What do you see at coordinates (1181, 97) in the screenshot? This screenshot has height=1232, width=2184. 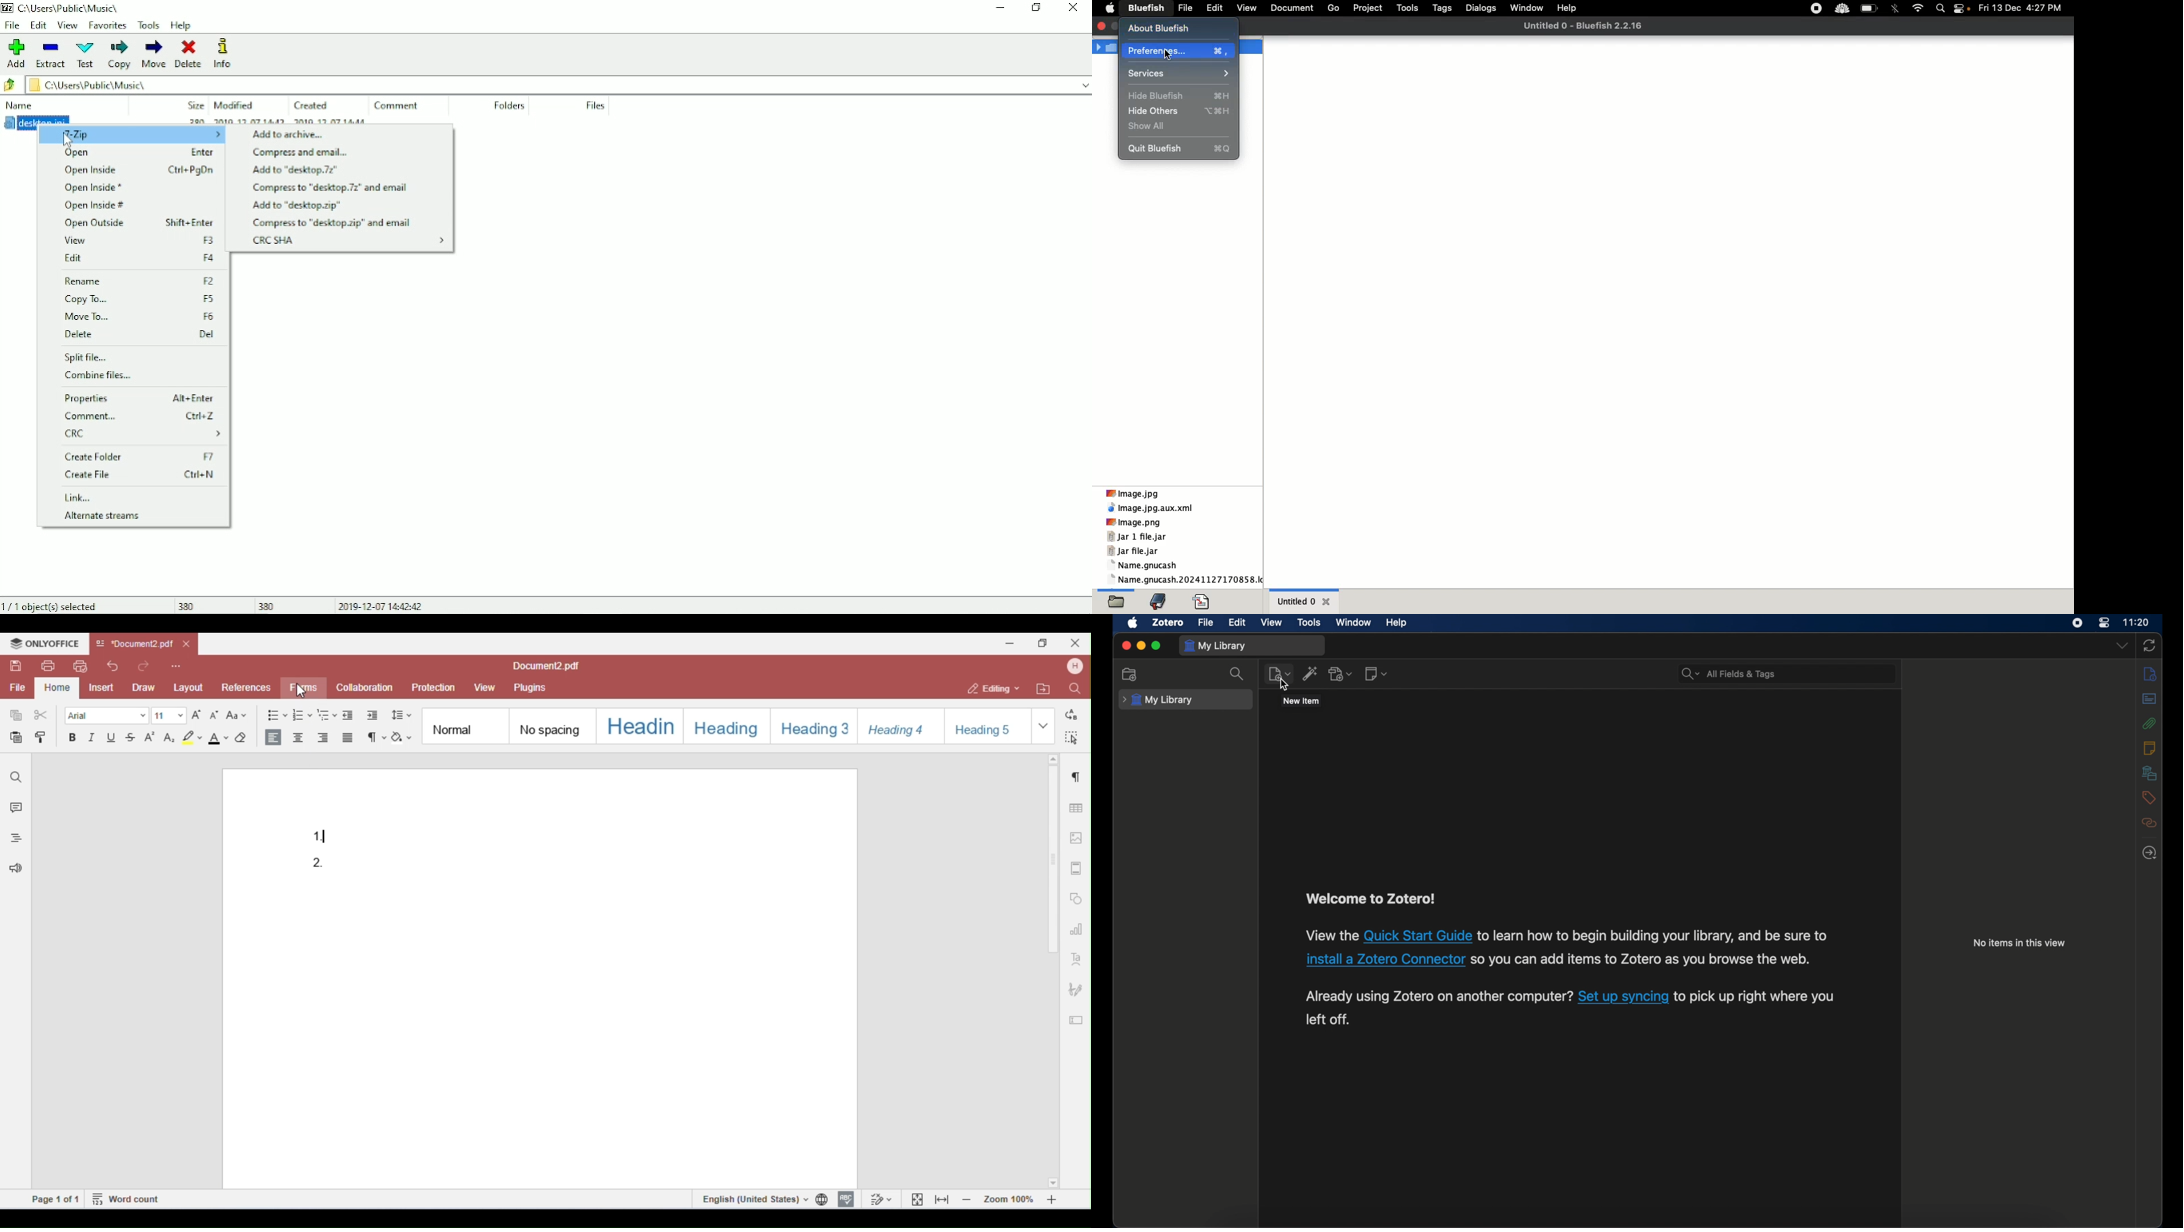 I see `Hide bluefish ` at bounding box center [1181, 97].